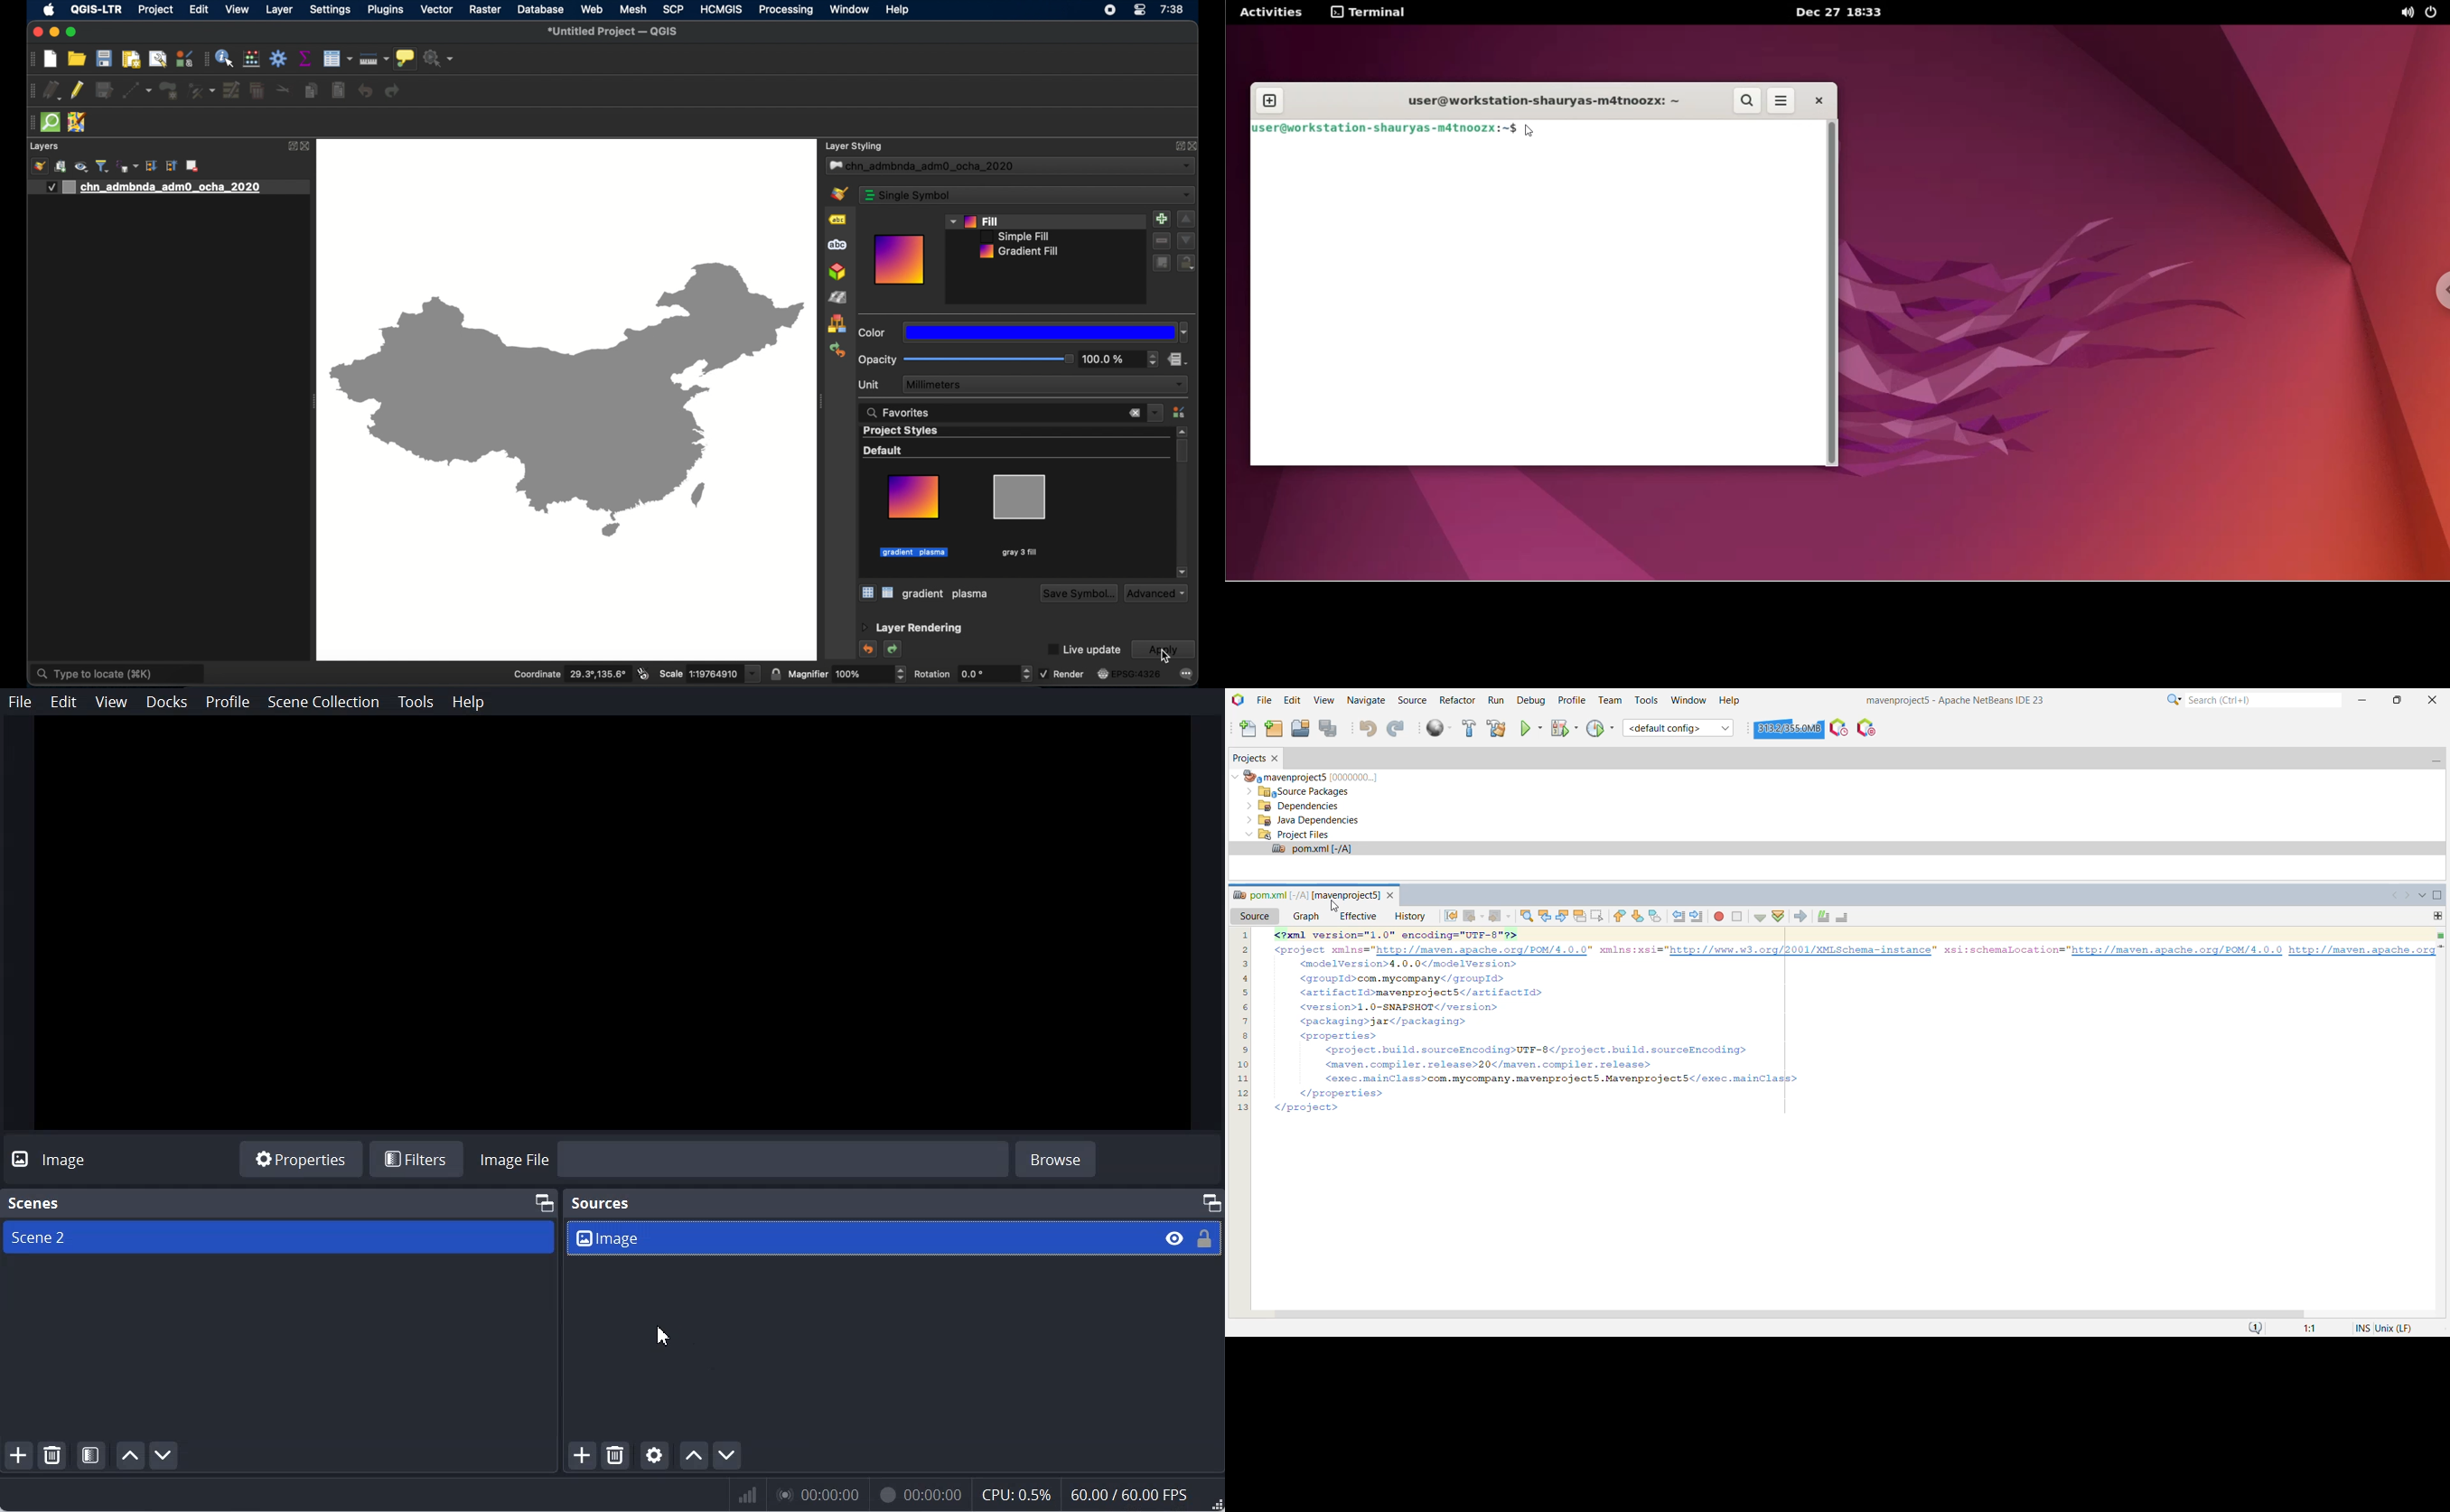 Image resolution: width=2464 pixels, height=1512 pixels. I want to click on View, so click(111, 702).